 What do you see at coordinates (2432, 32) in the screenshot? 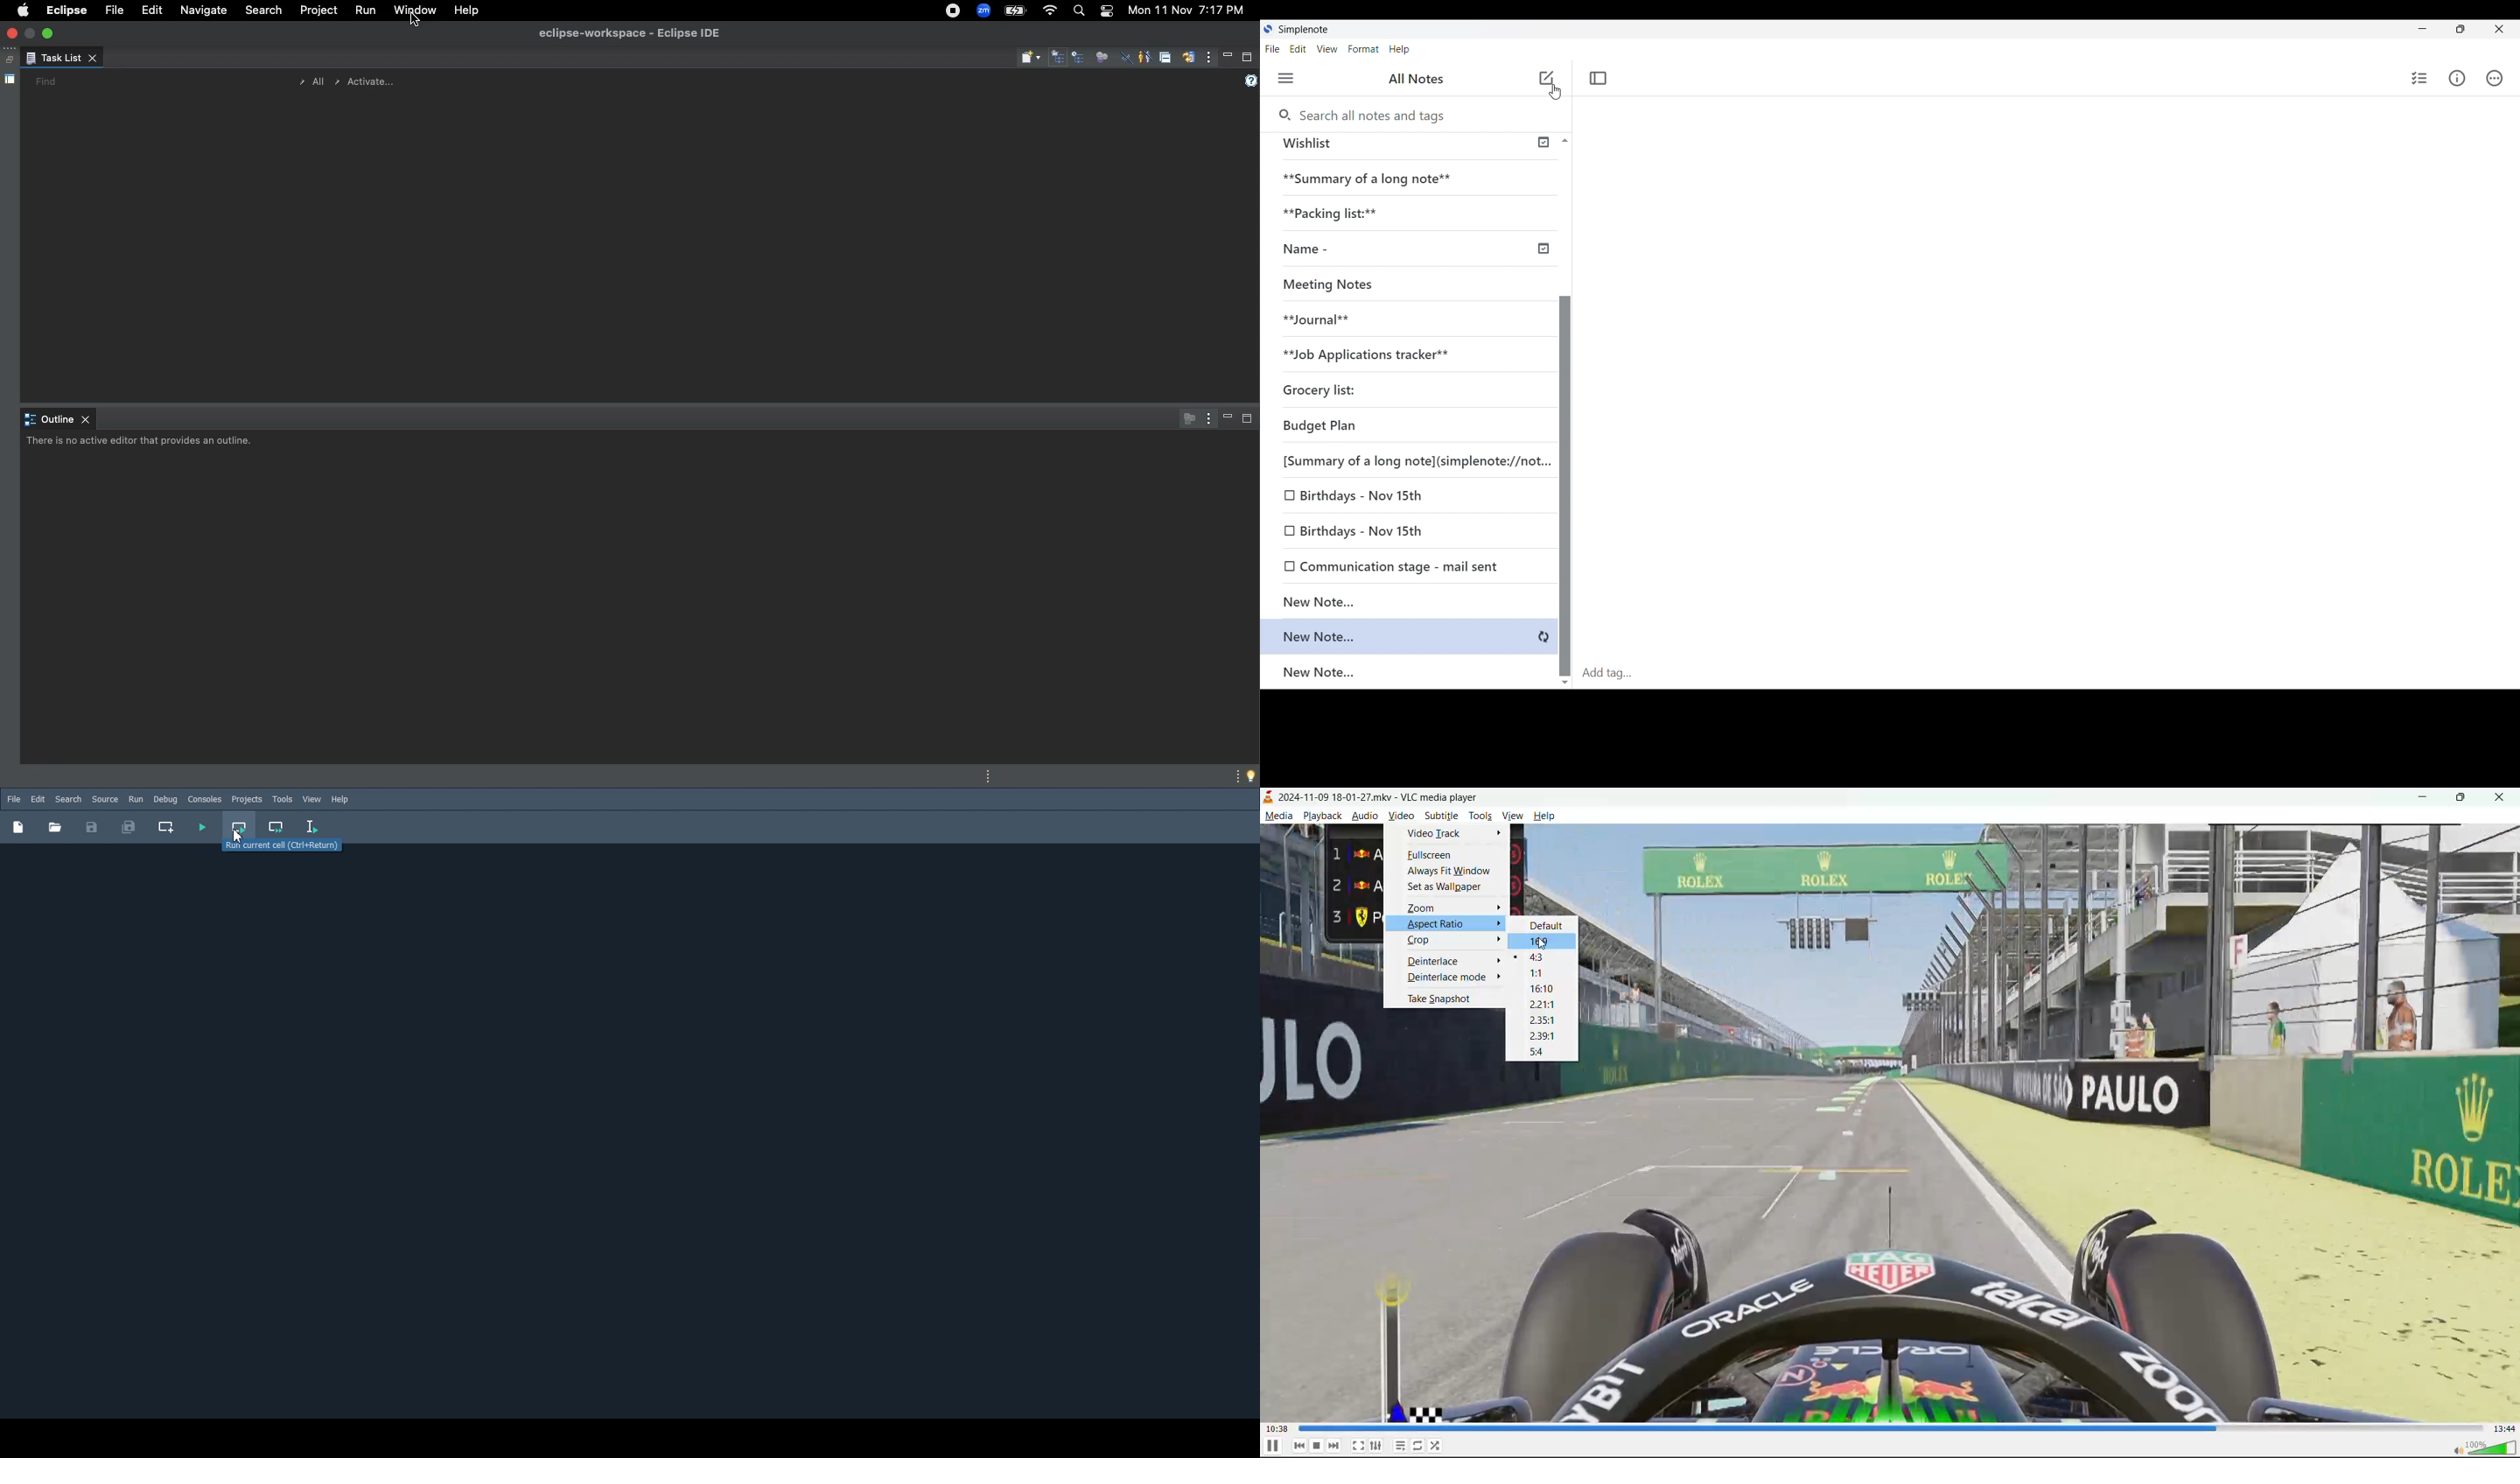
I see `minimize` at bounding box center [2432, 32].